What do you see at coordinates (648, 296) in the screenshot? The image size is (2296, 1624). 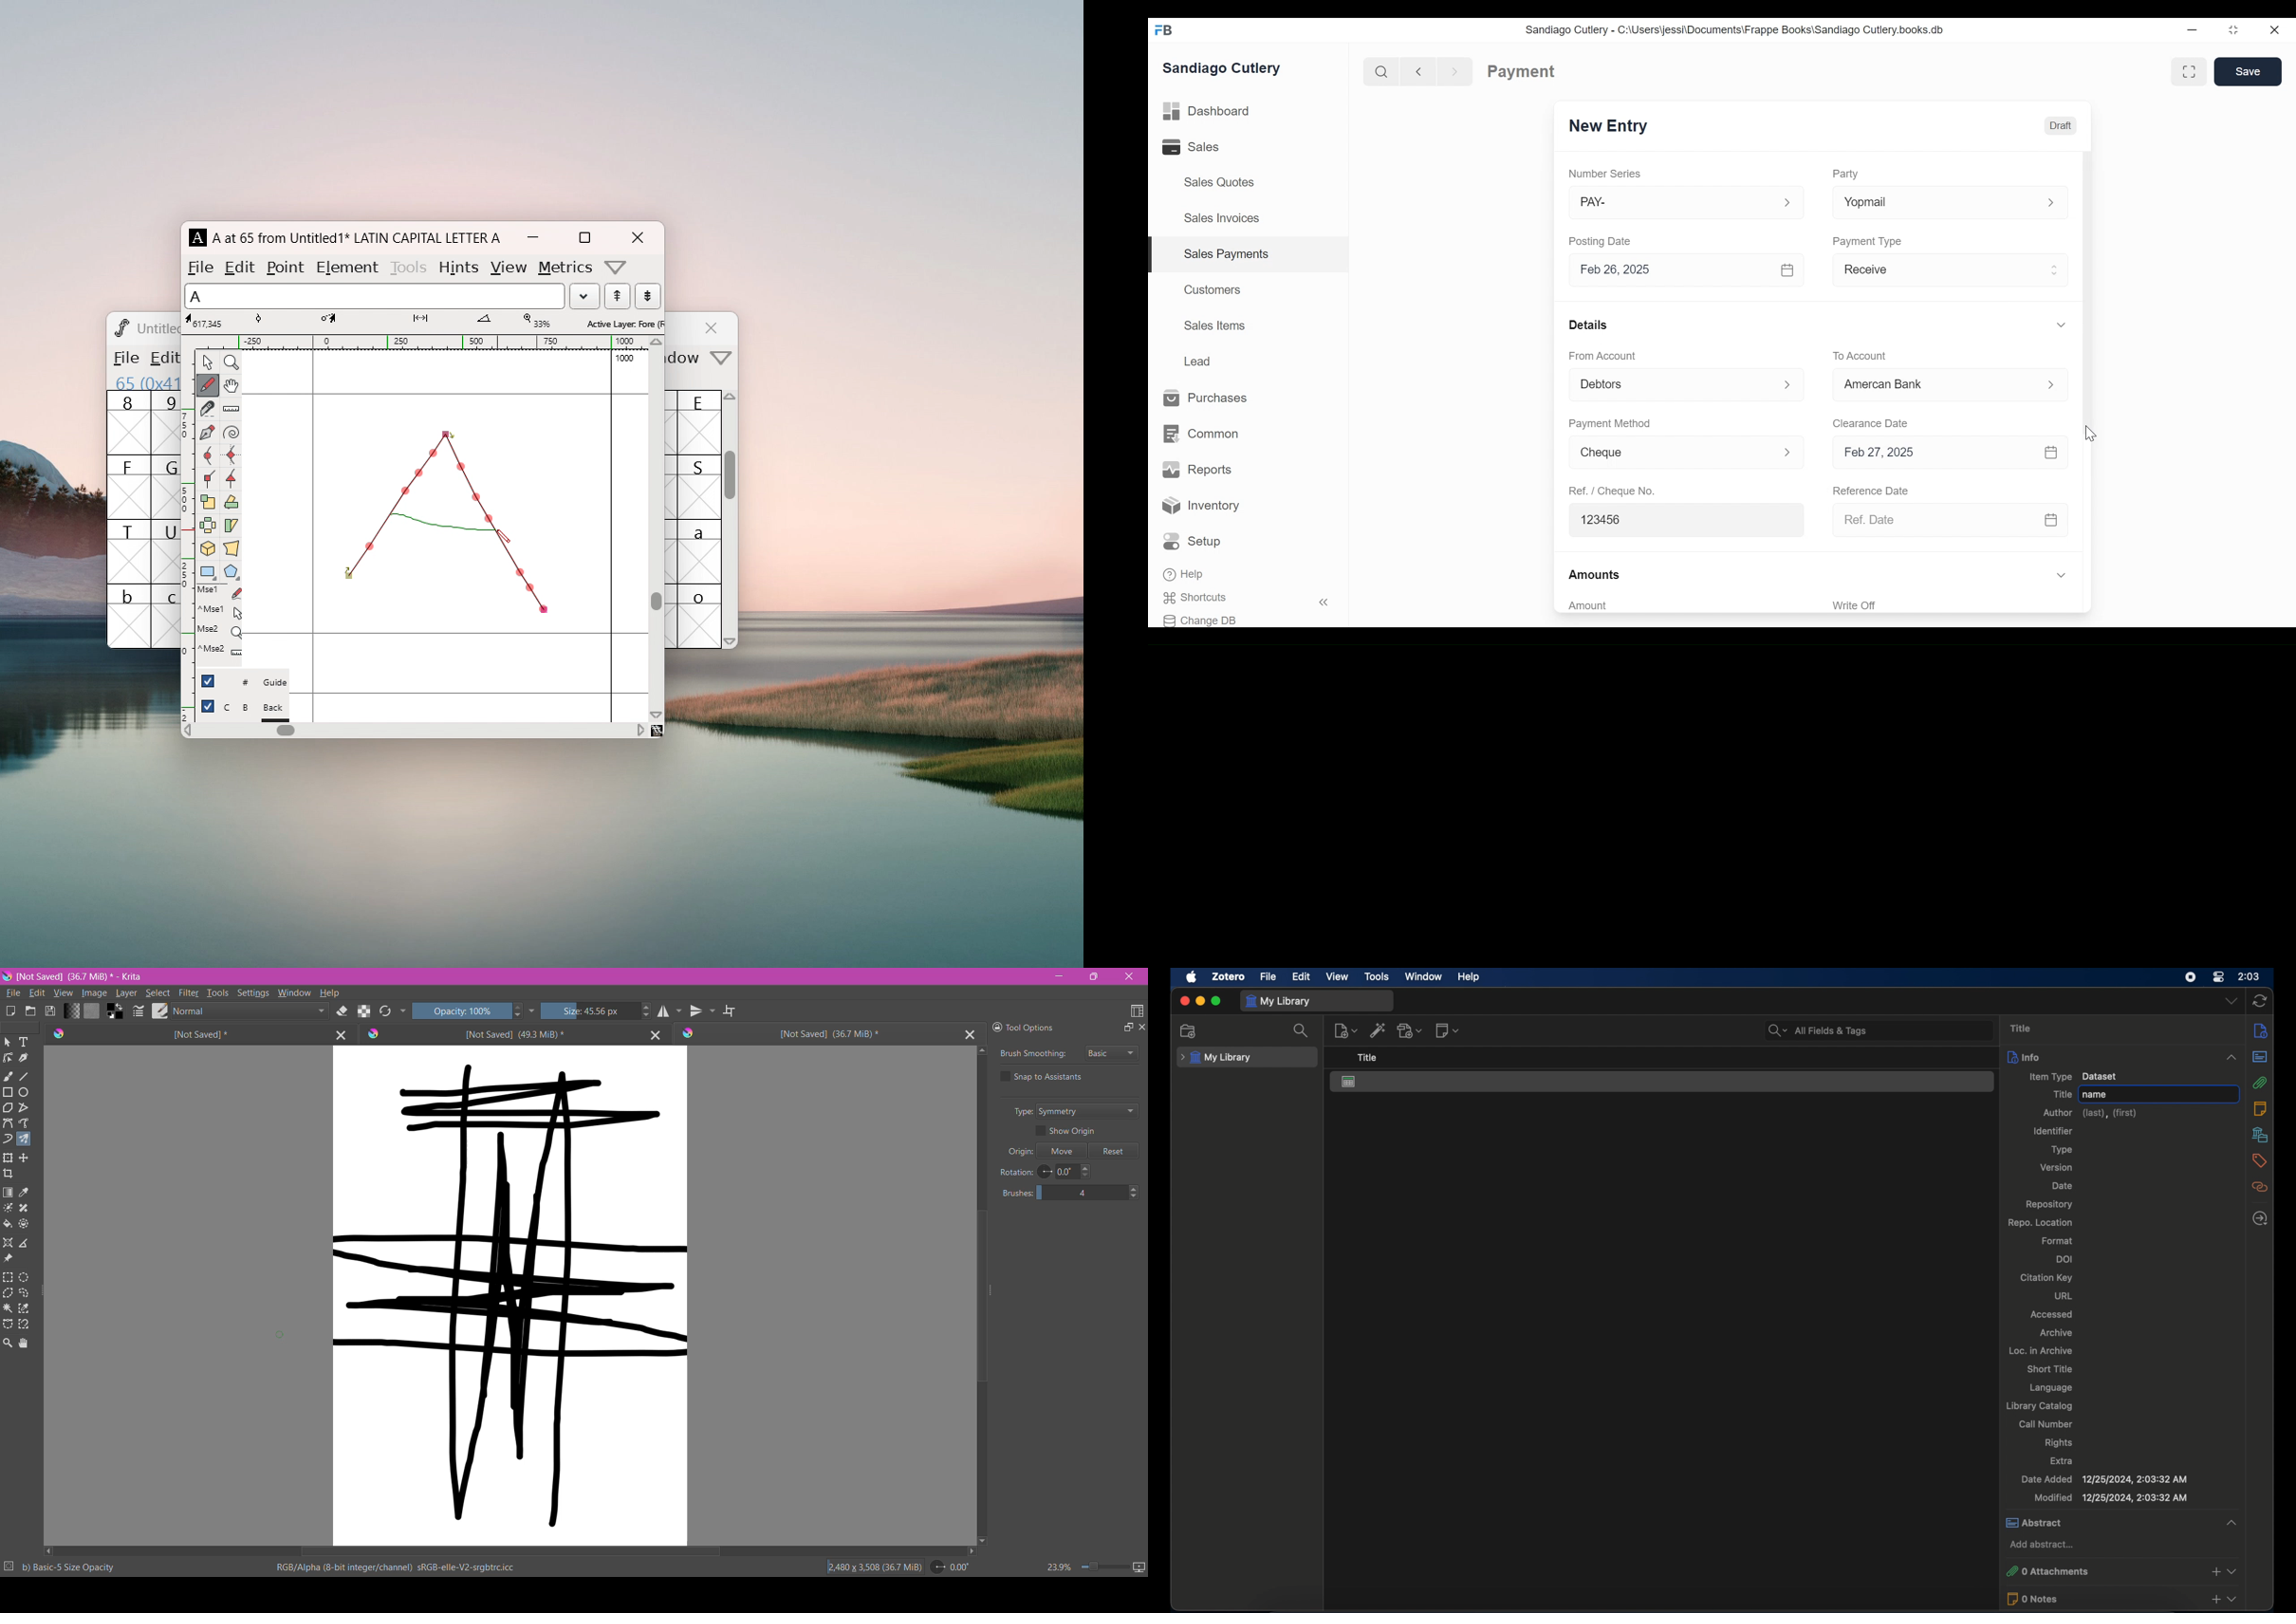 I see `show the previous word in the wordlist` at bounding box center [648, 296].